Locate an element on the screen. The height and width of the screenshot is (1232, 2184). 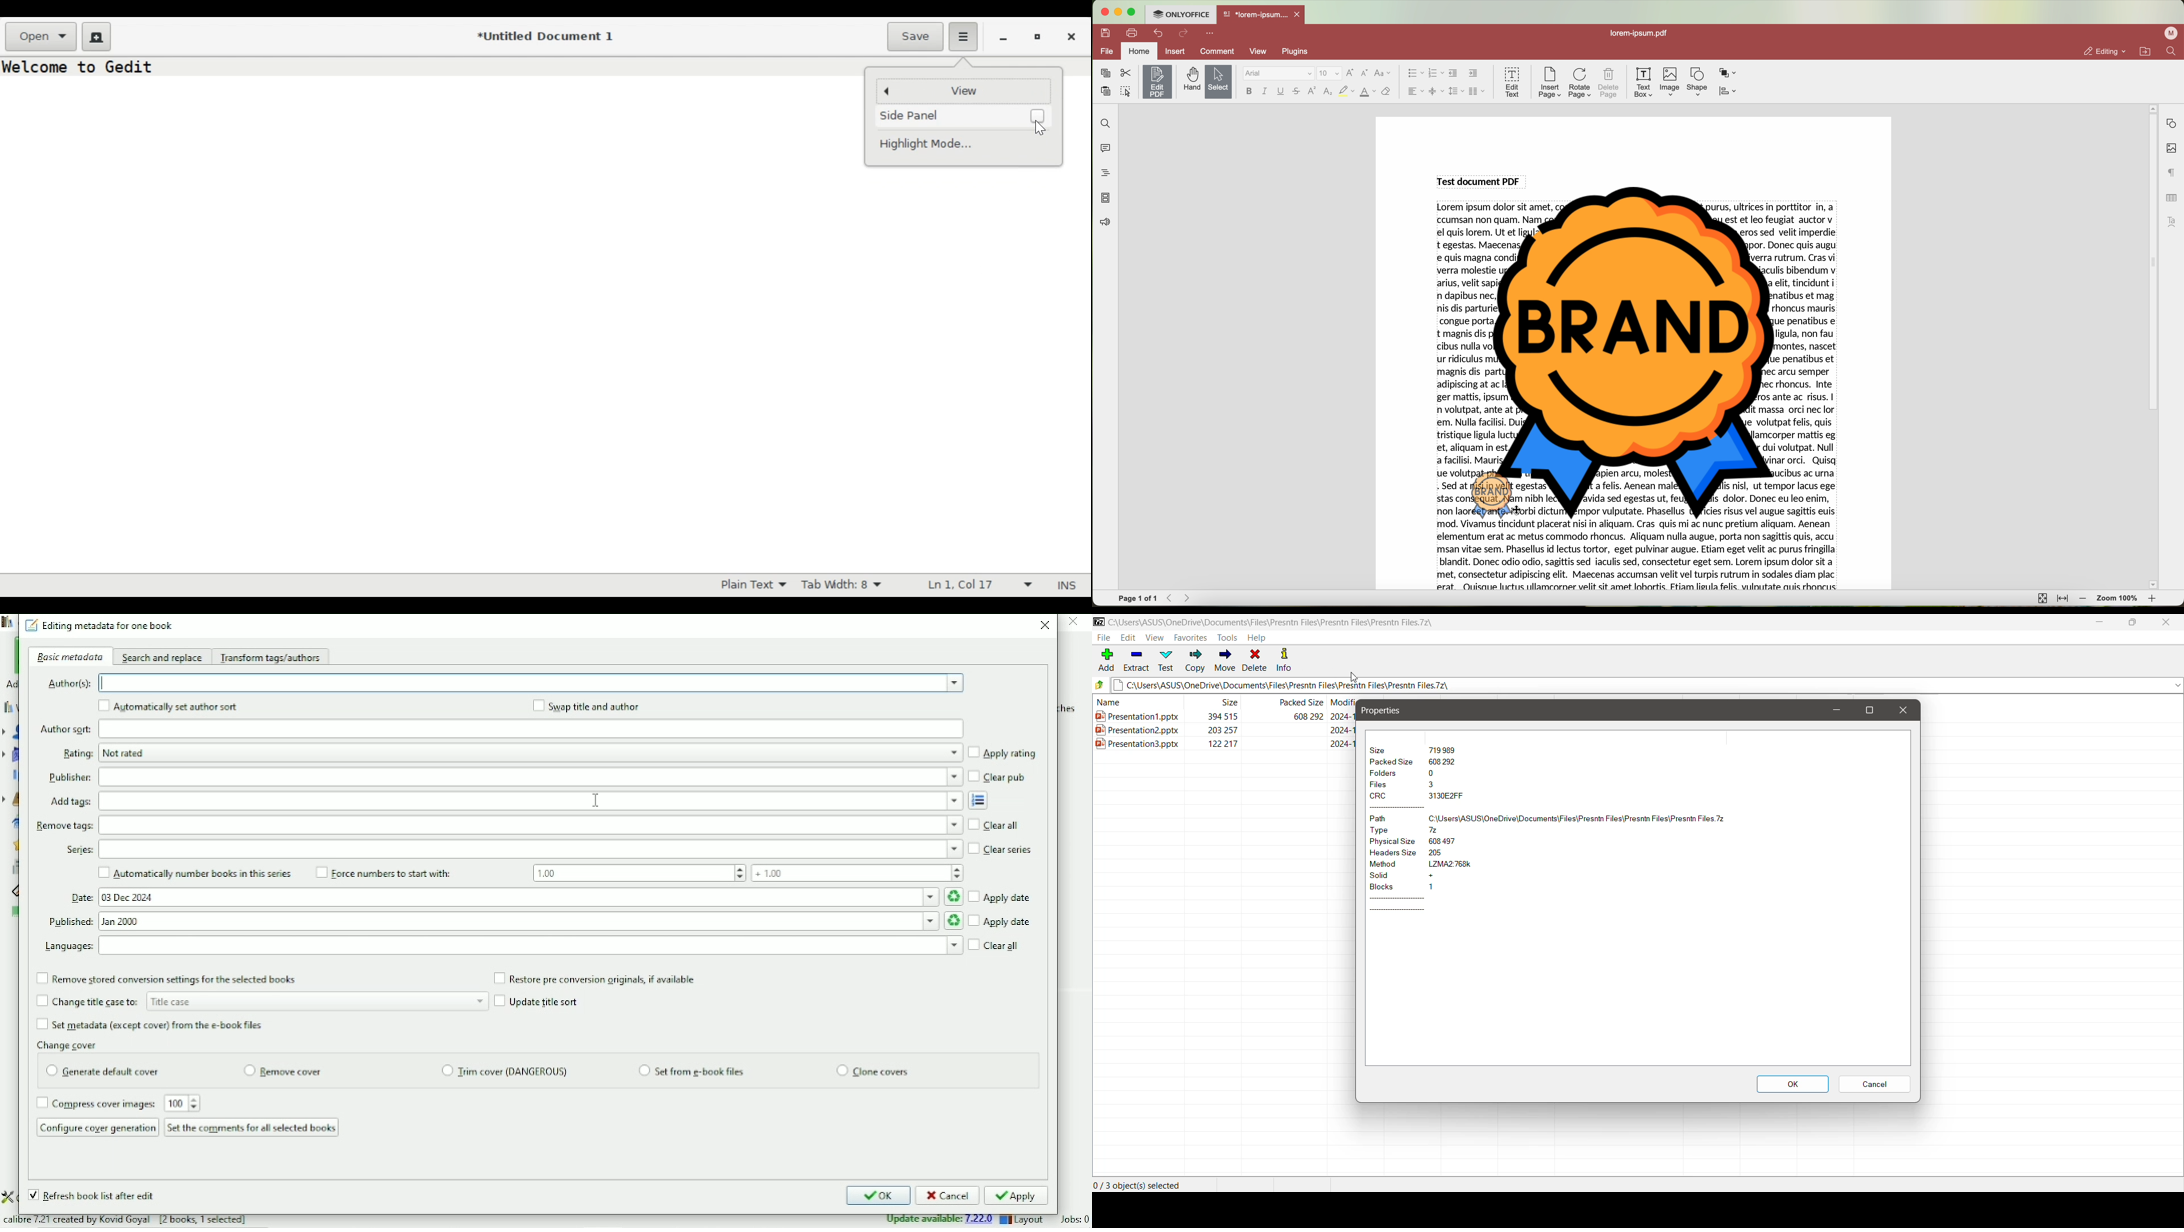
remove tags is located at coordinates (65, 826).